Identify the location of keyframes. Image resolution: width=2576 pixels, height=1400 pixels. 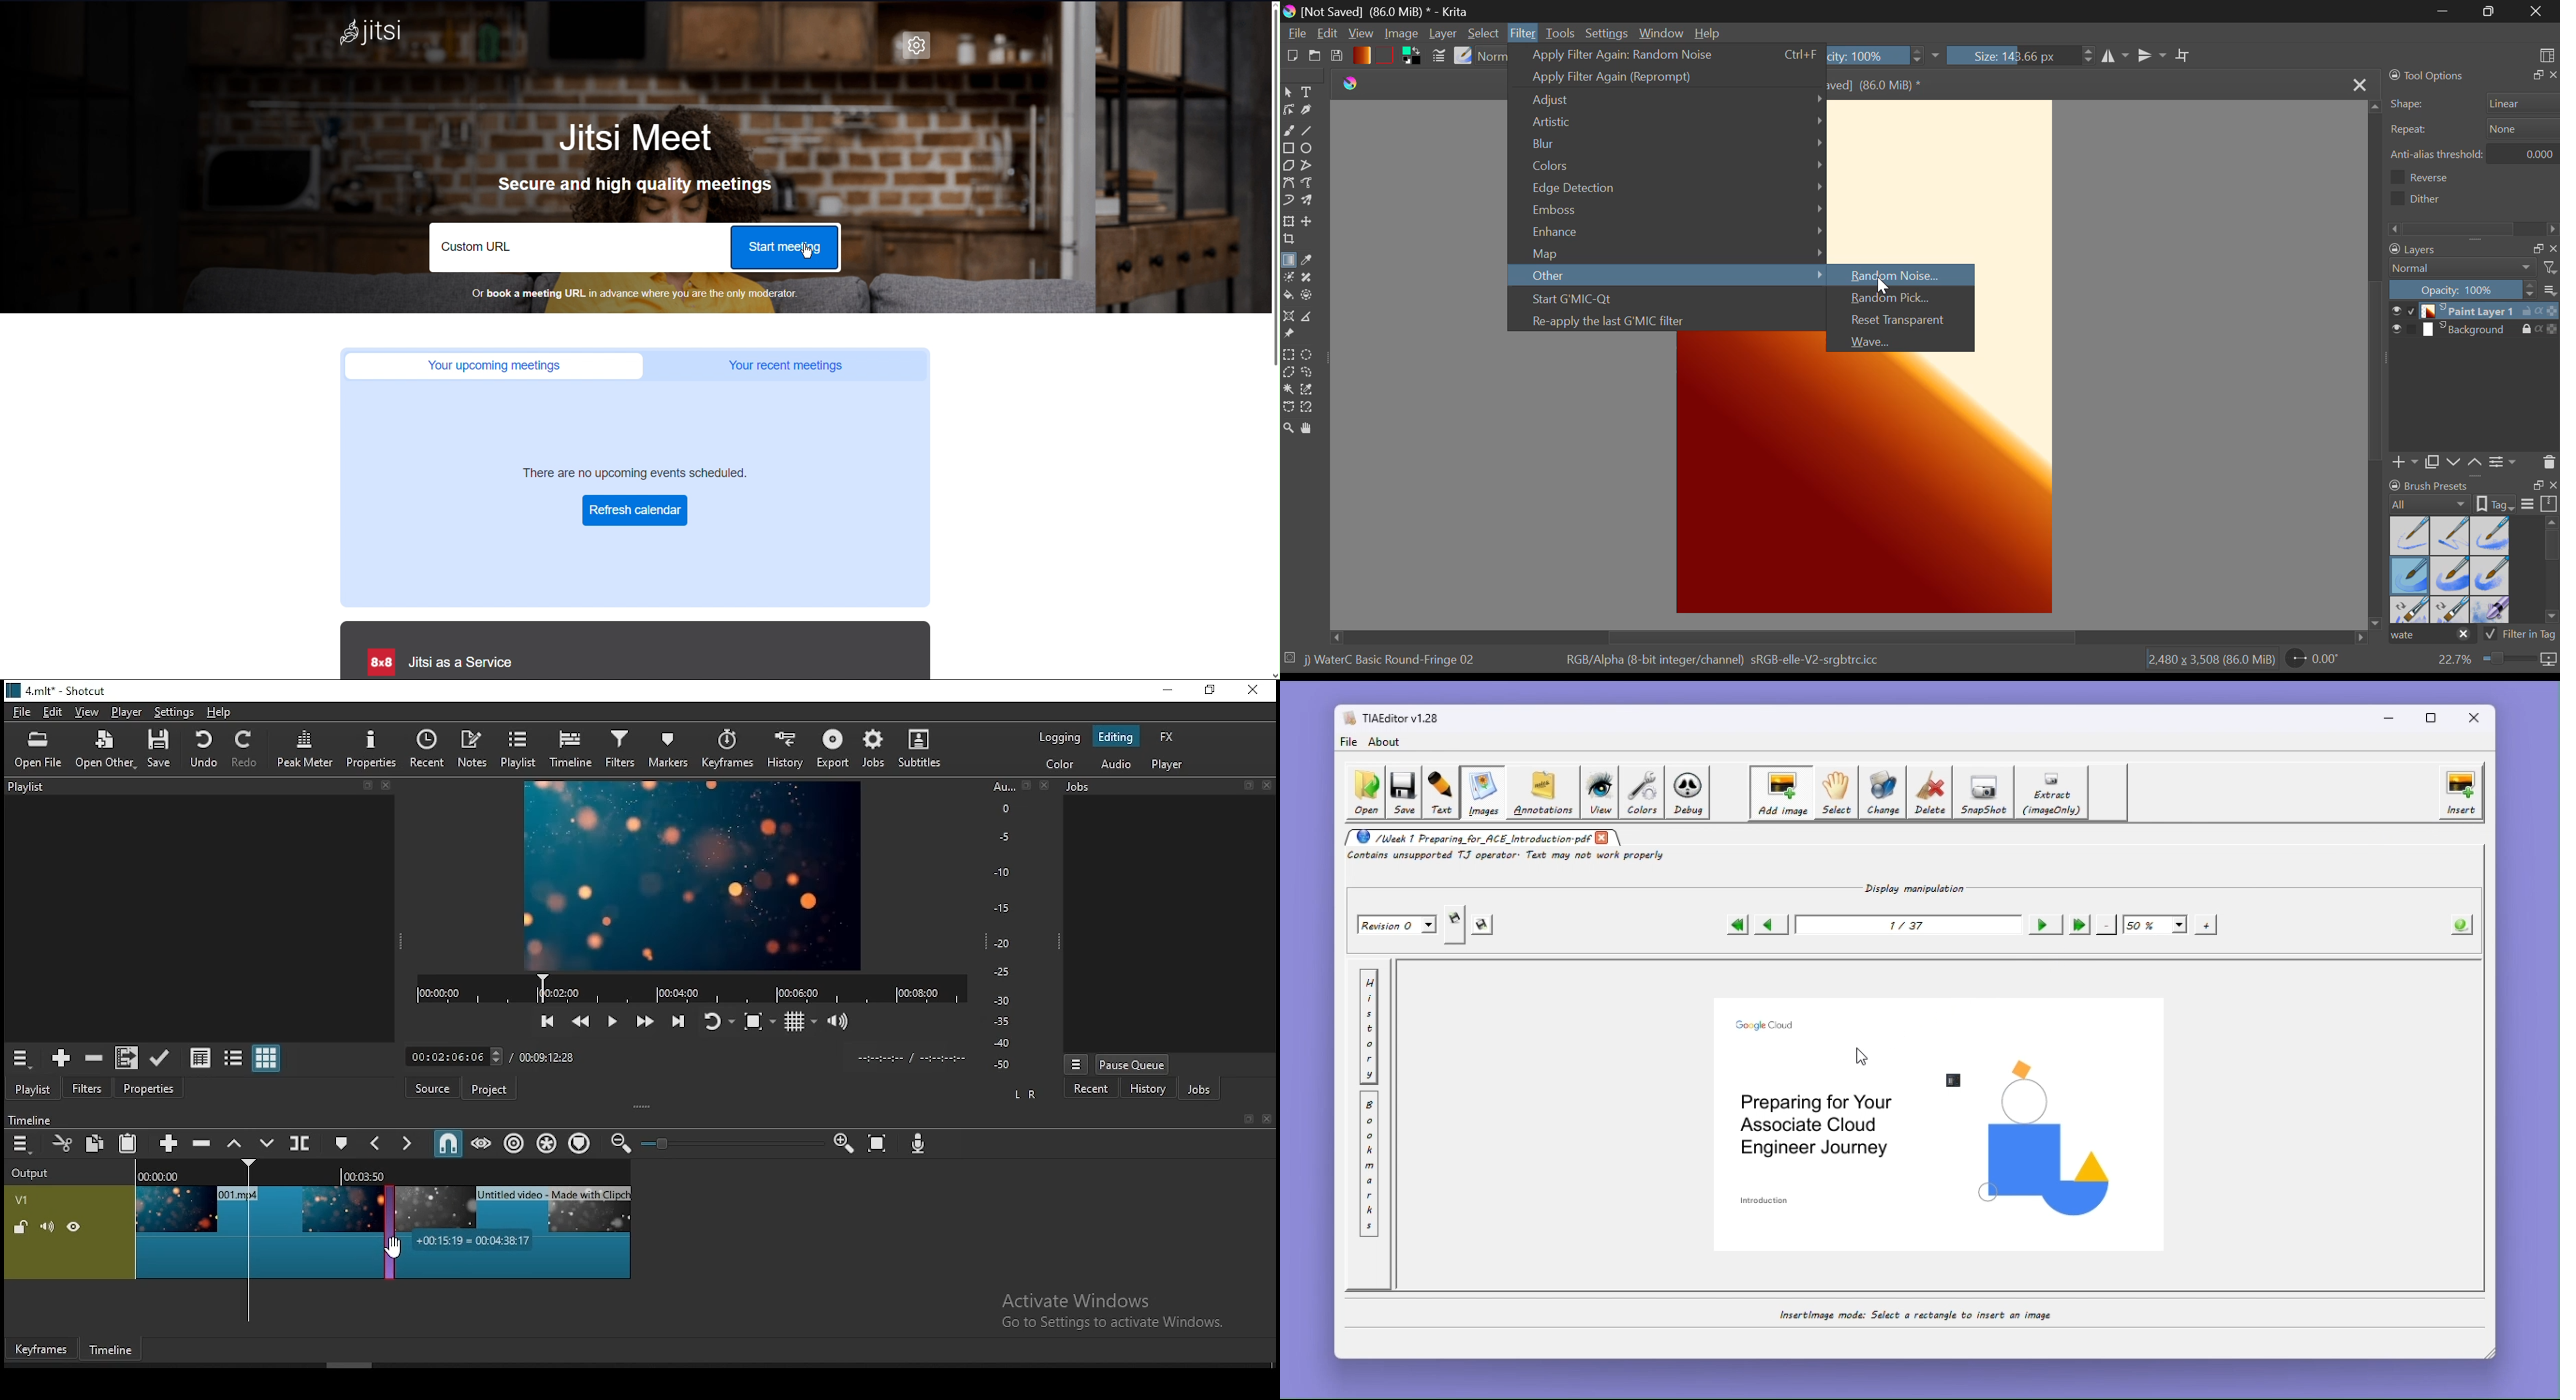
(731, 749).